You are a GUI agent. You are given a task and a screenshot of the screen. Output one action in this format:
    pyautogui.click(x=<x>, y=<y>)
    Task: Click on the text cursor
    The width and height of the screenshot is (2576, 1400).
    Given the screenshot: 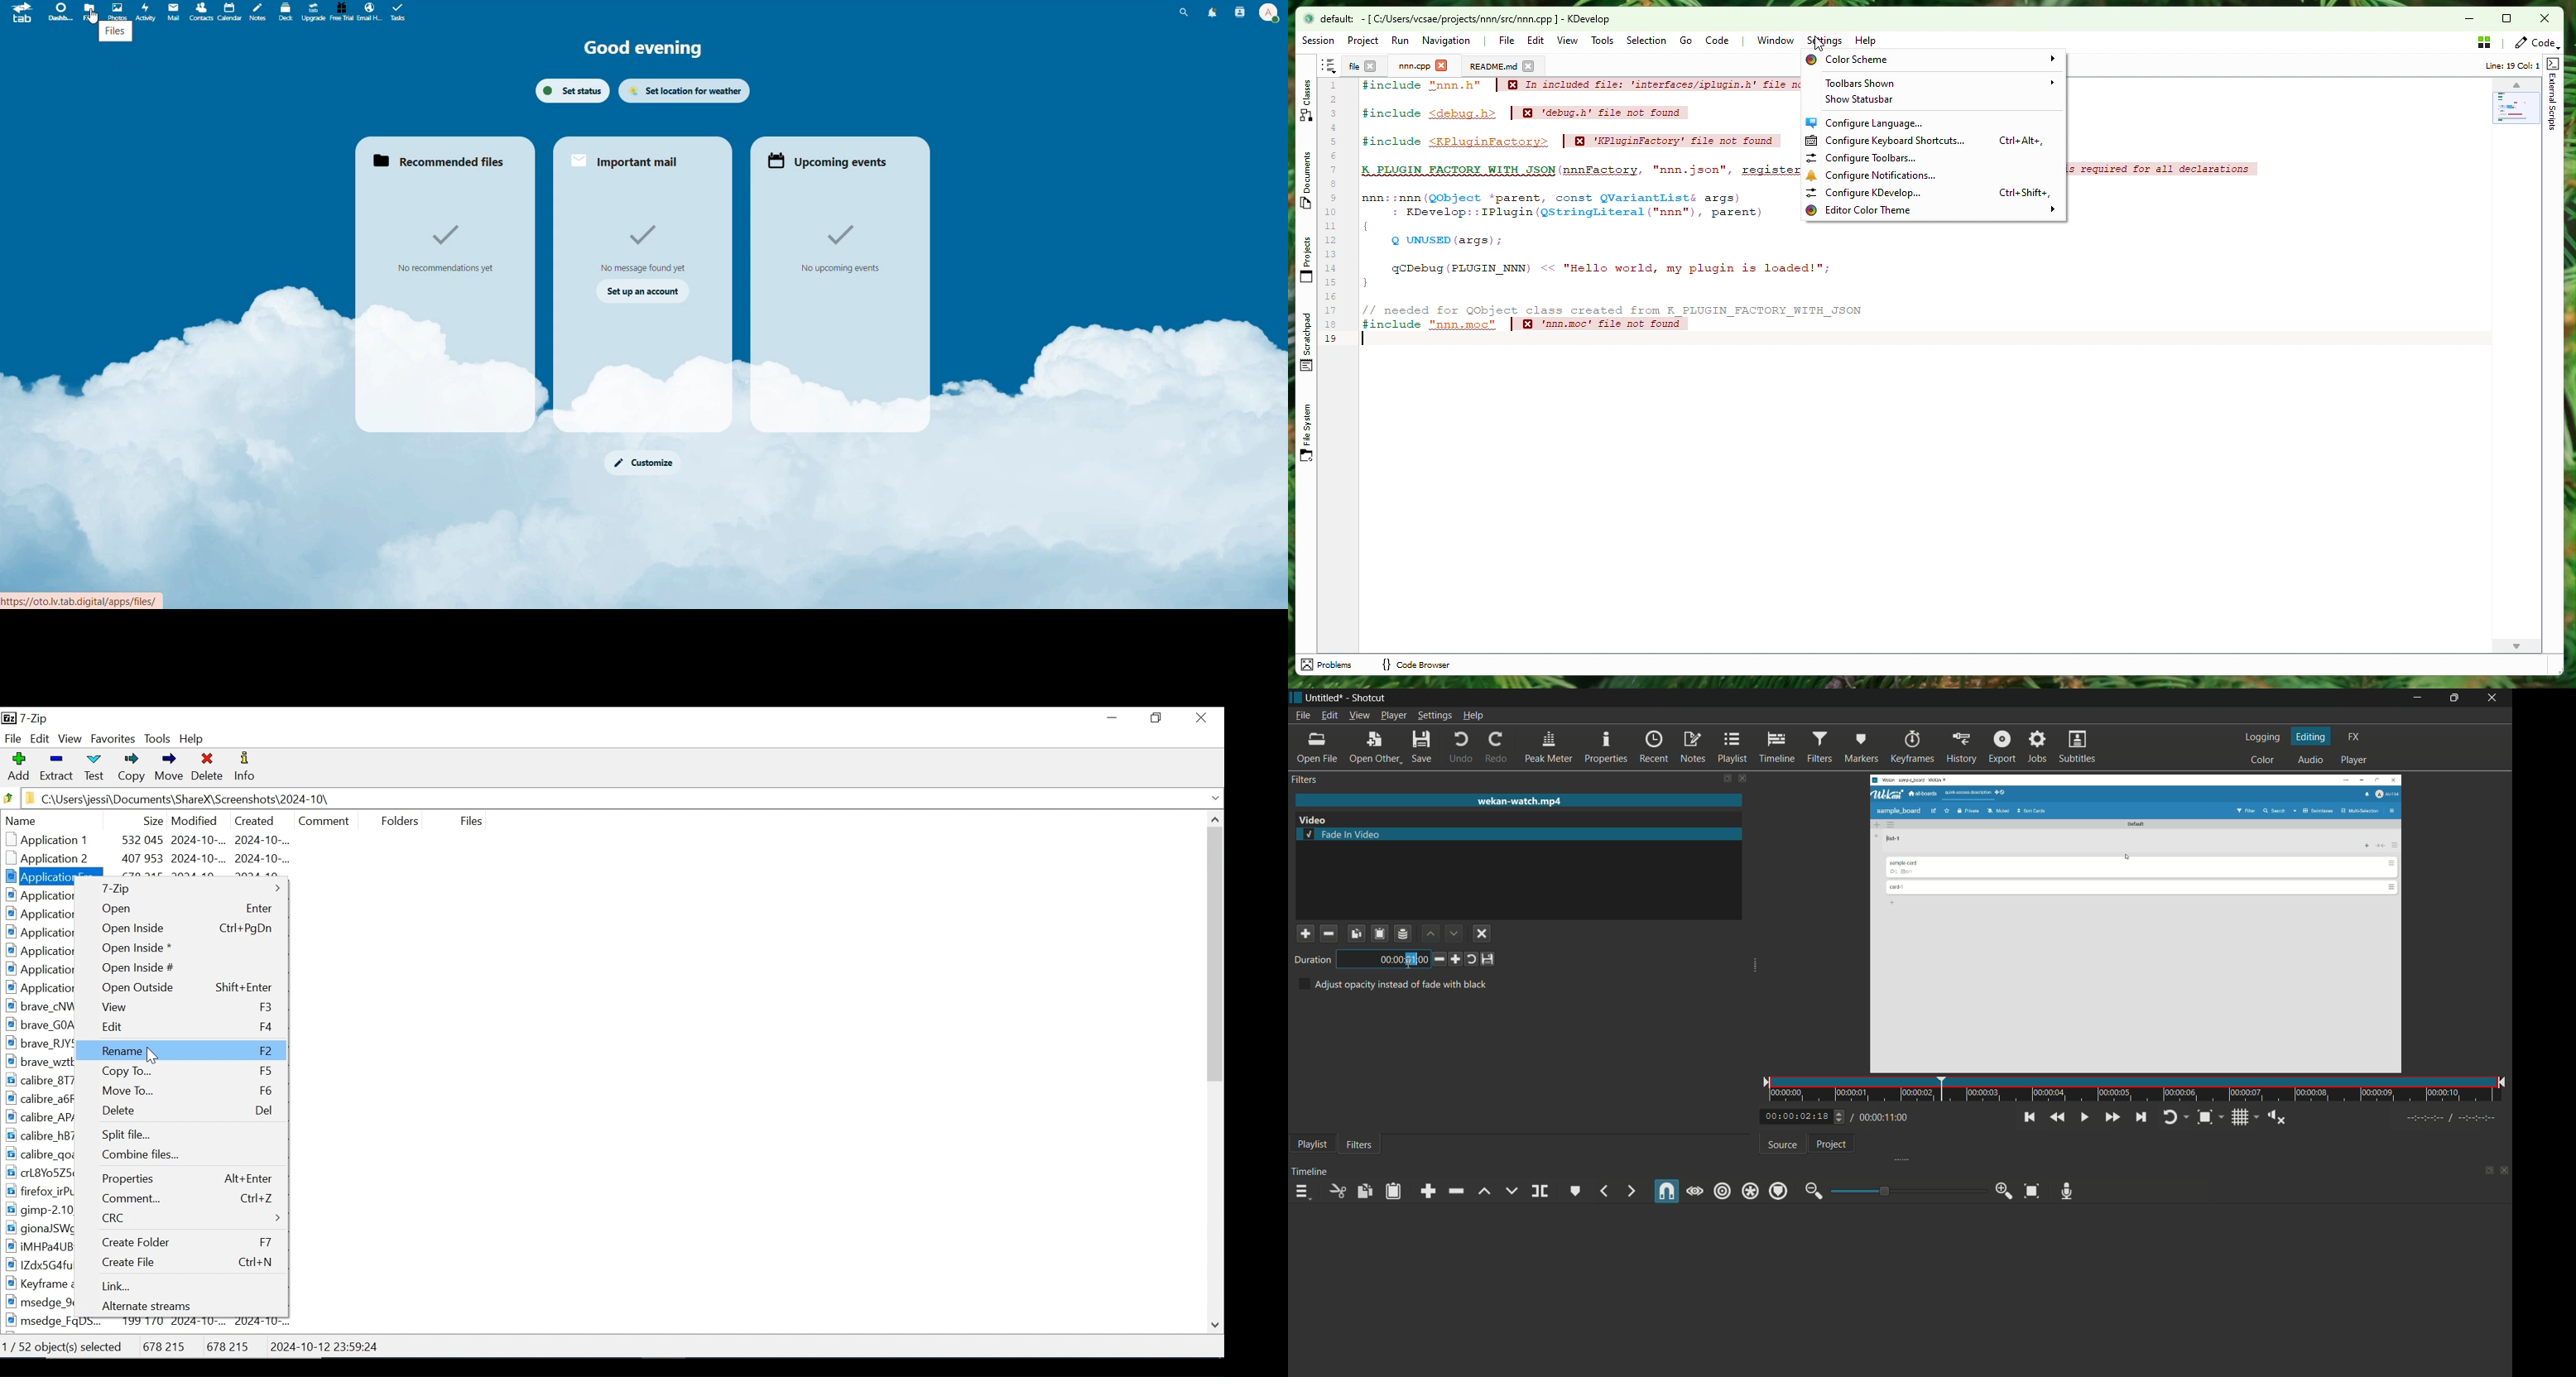 What is the action you would take?
    pyautogui.click(x=1411, y=962)
    